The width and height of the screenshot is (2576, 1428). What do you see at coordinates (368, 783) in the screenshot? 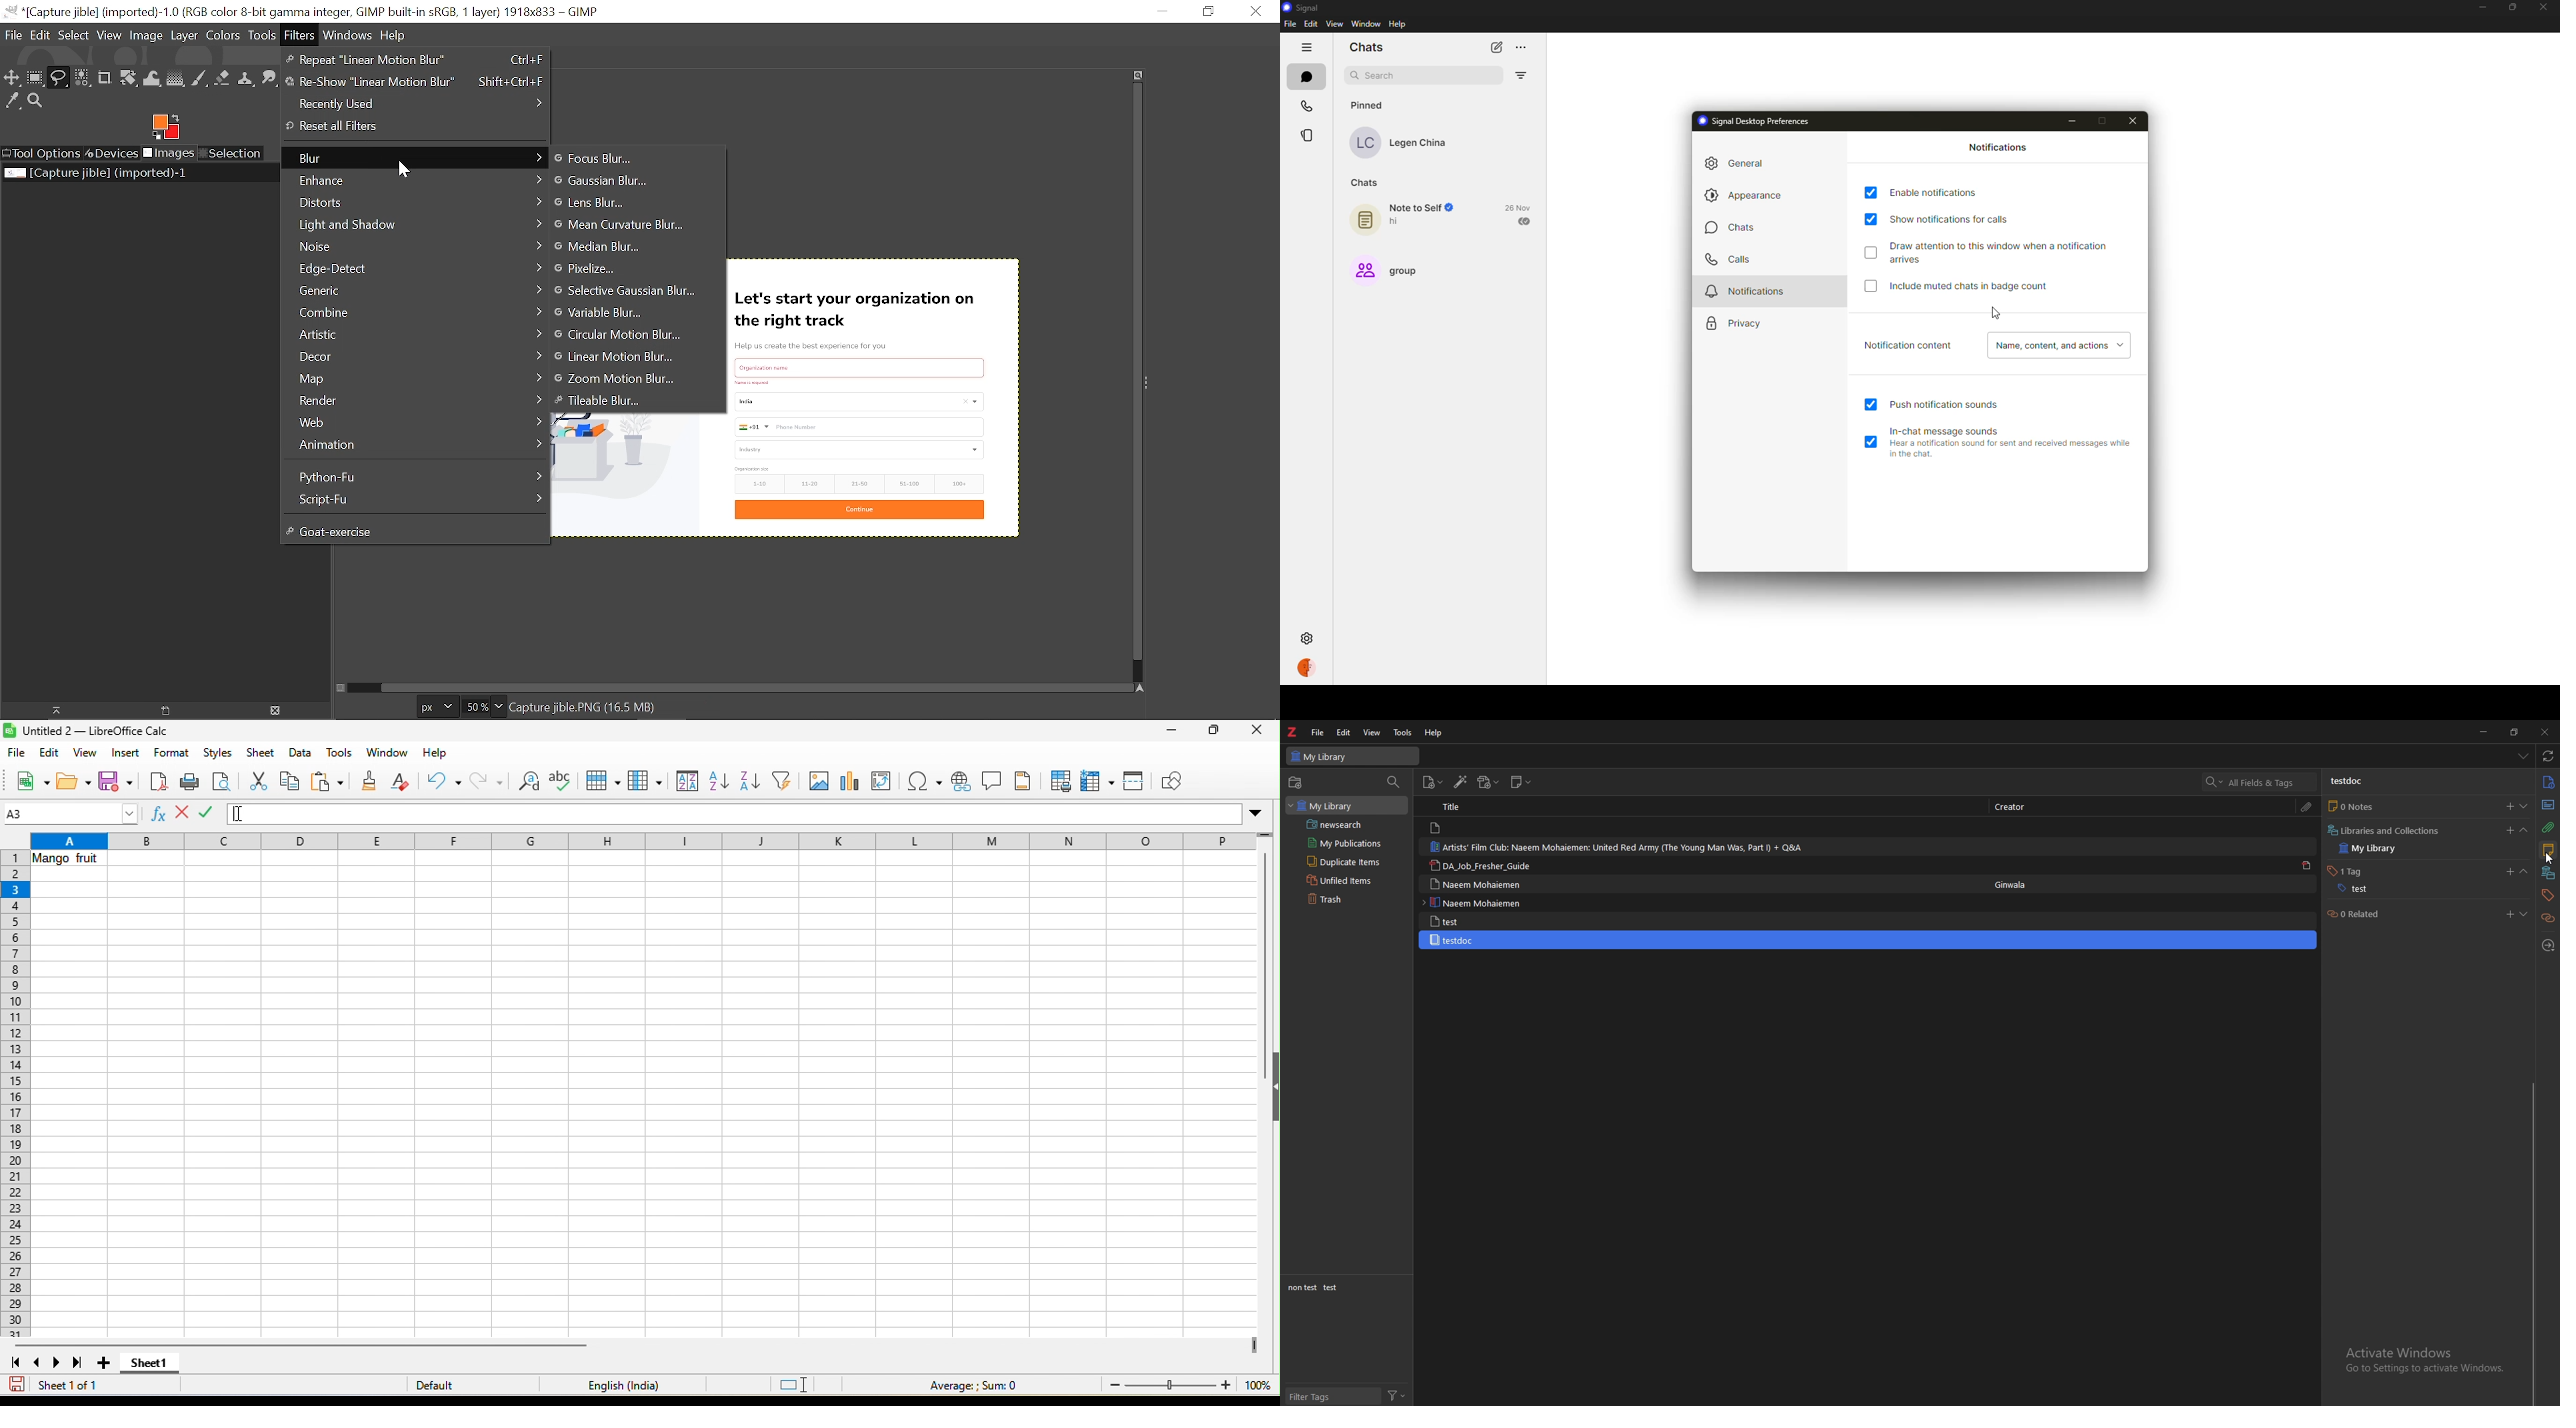
I see `clone formatting` at bounding box center [368, 783].